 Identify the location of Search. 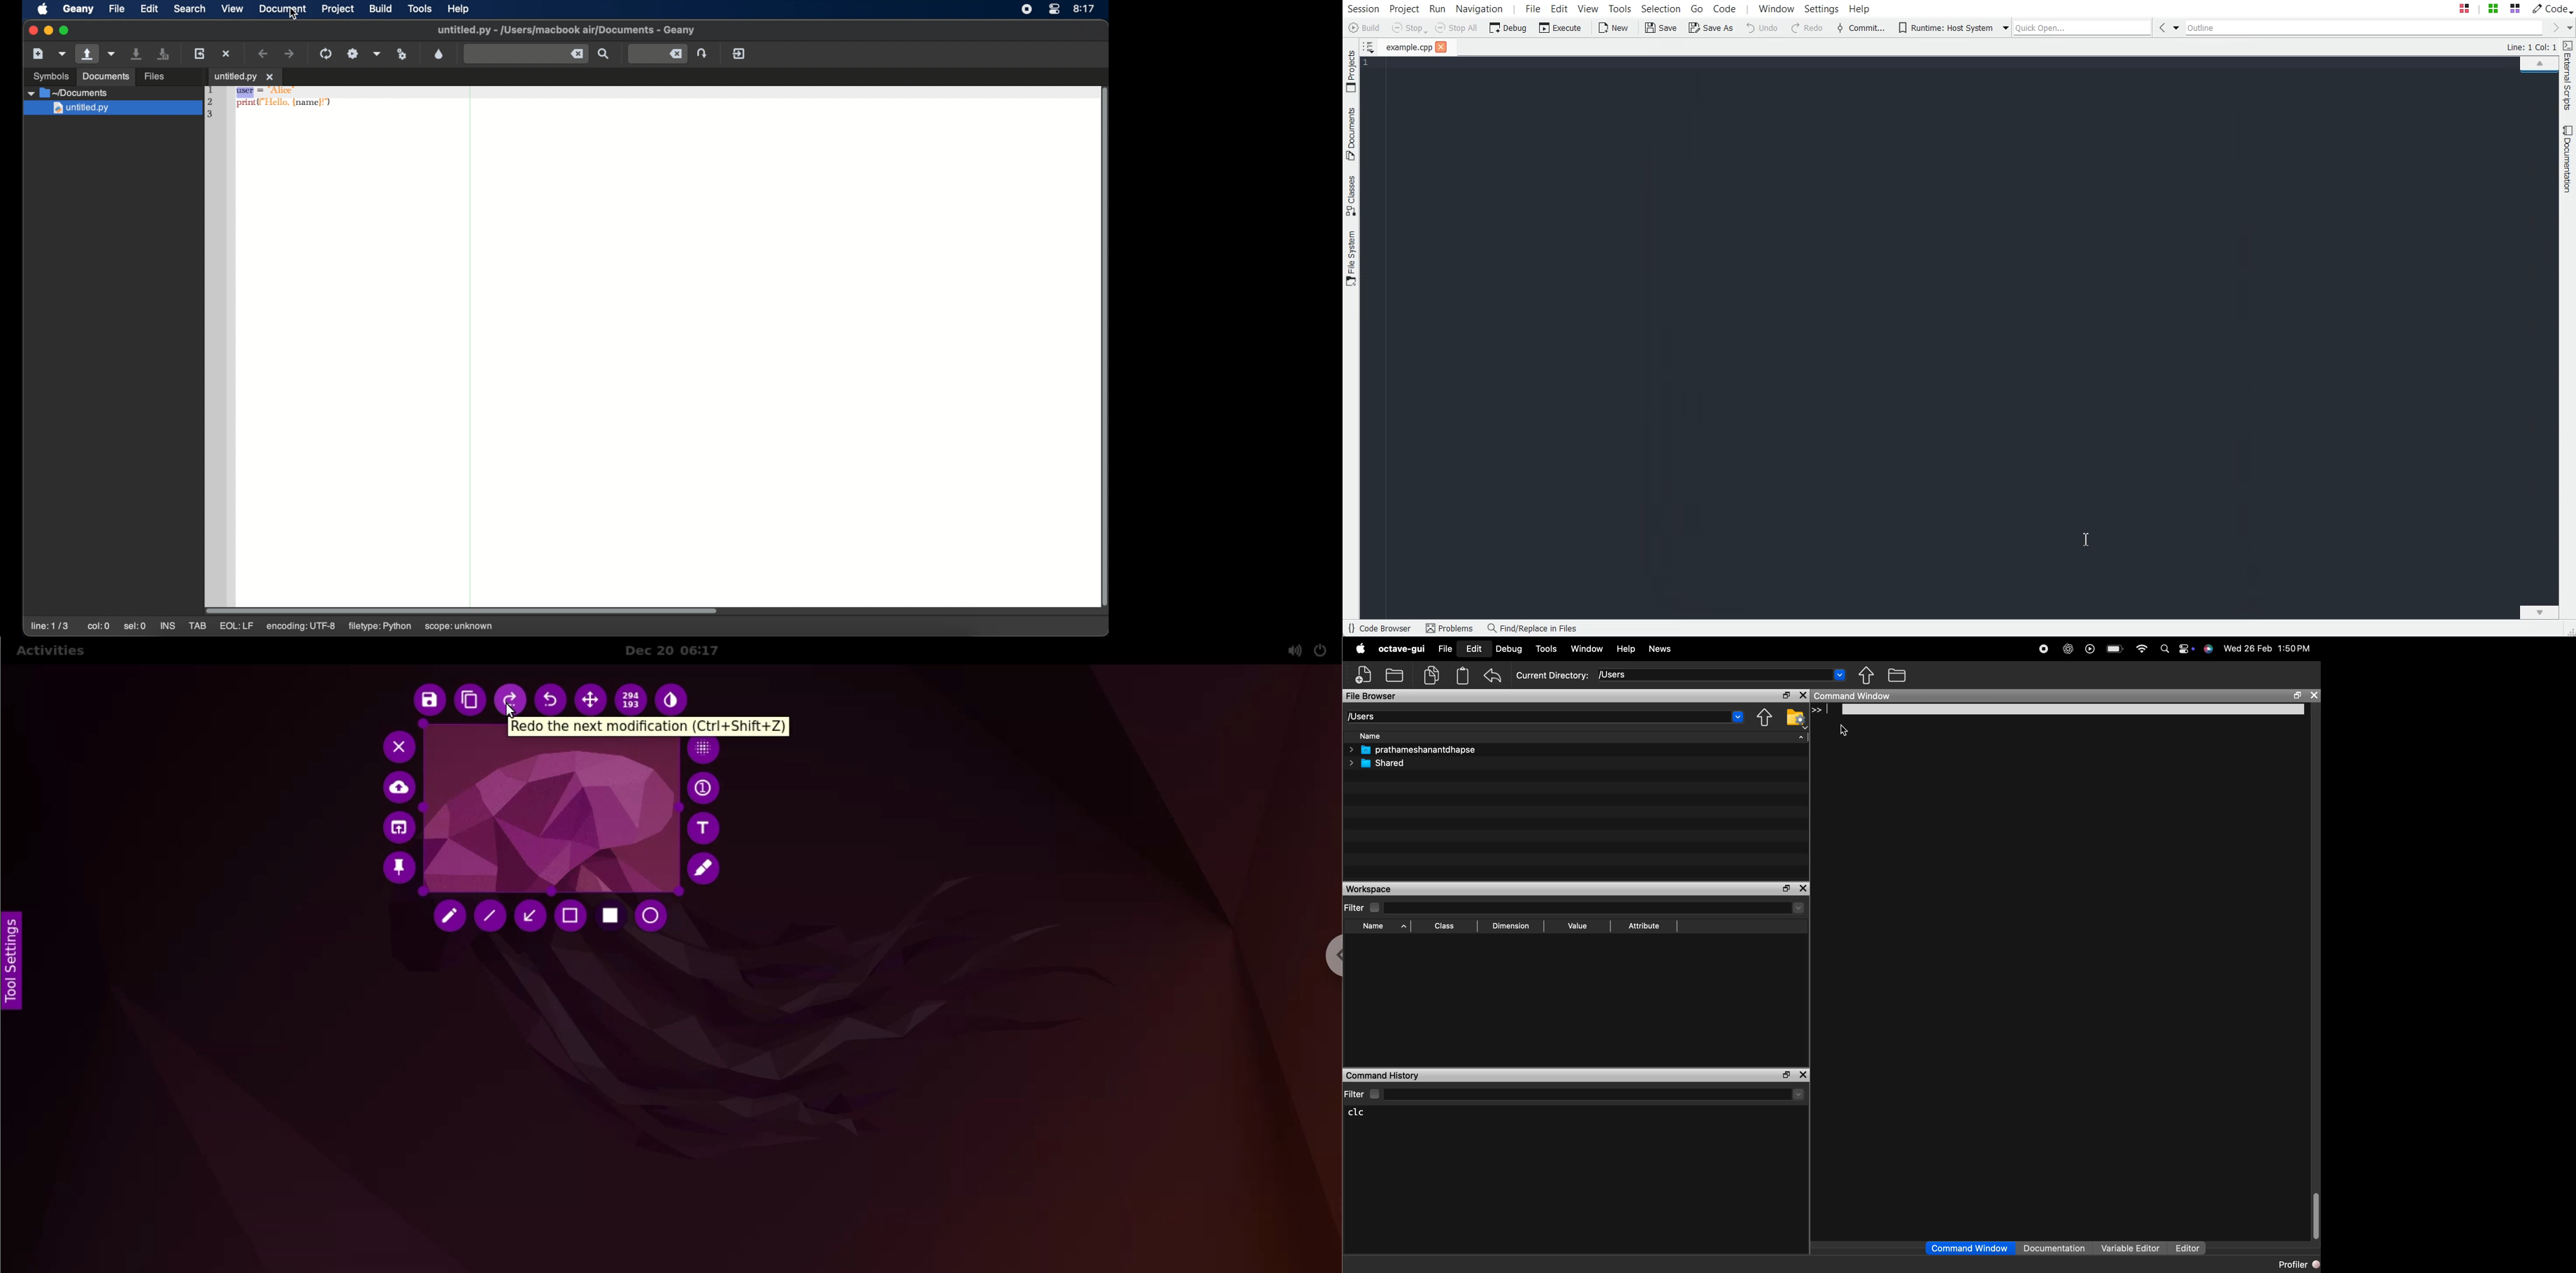
(2162, 647).